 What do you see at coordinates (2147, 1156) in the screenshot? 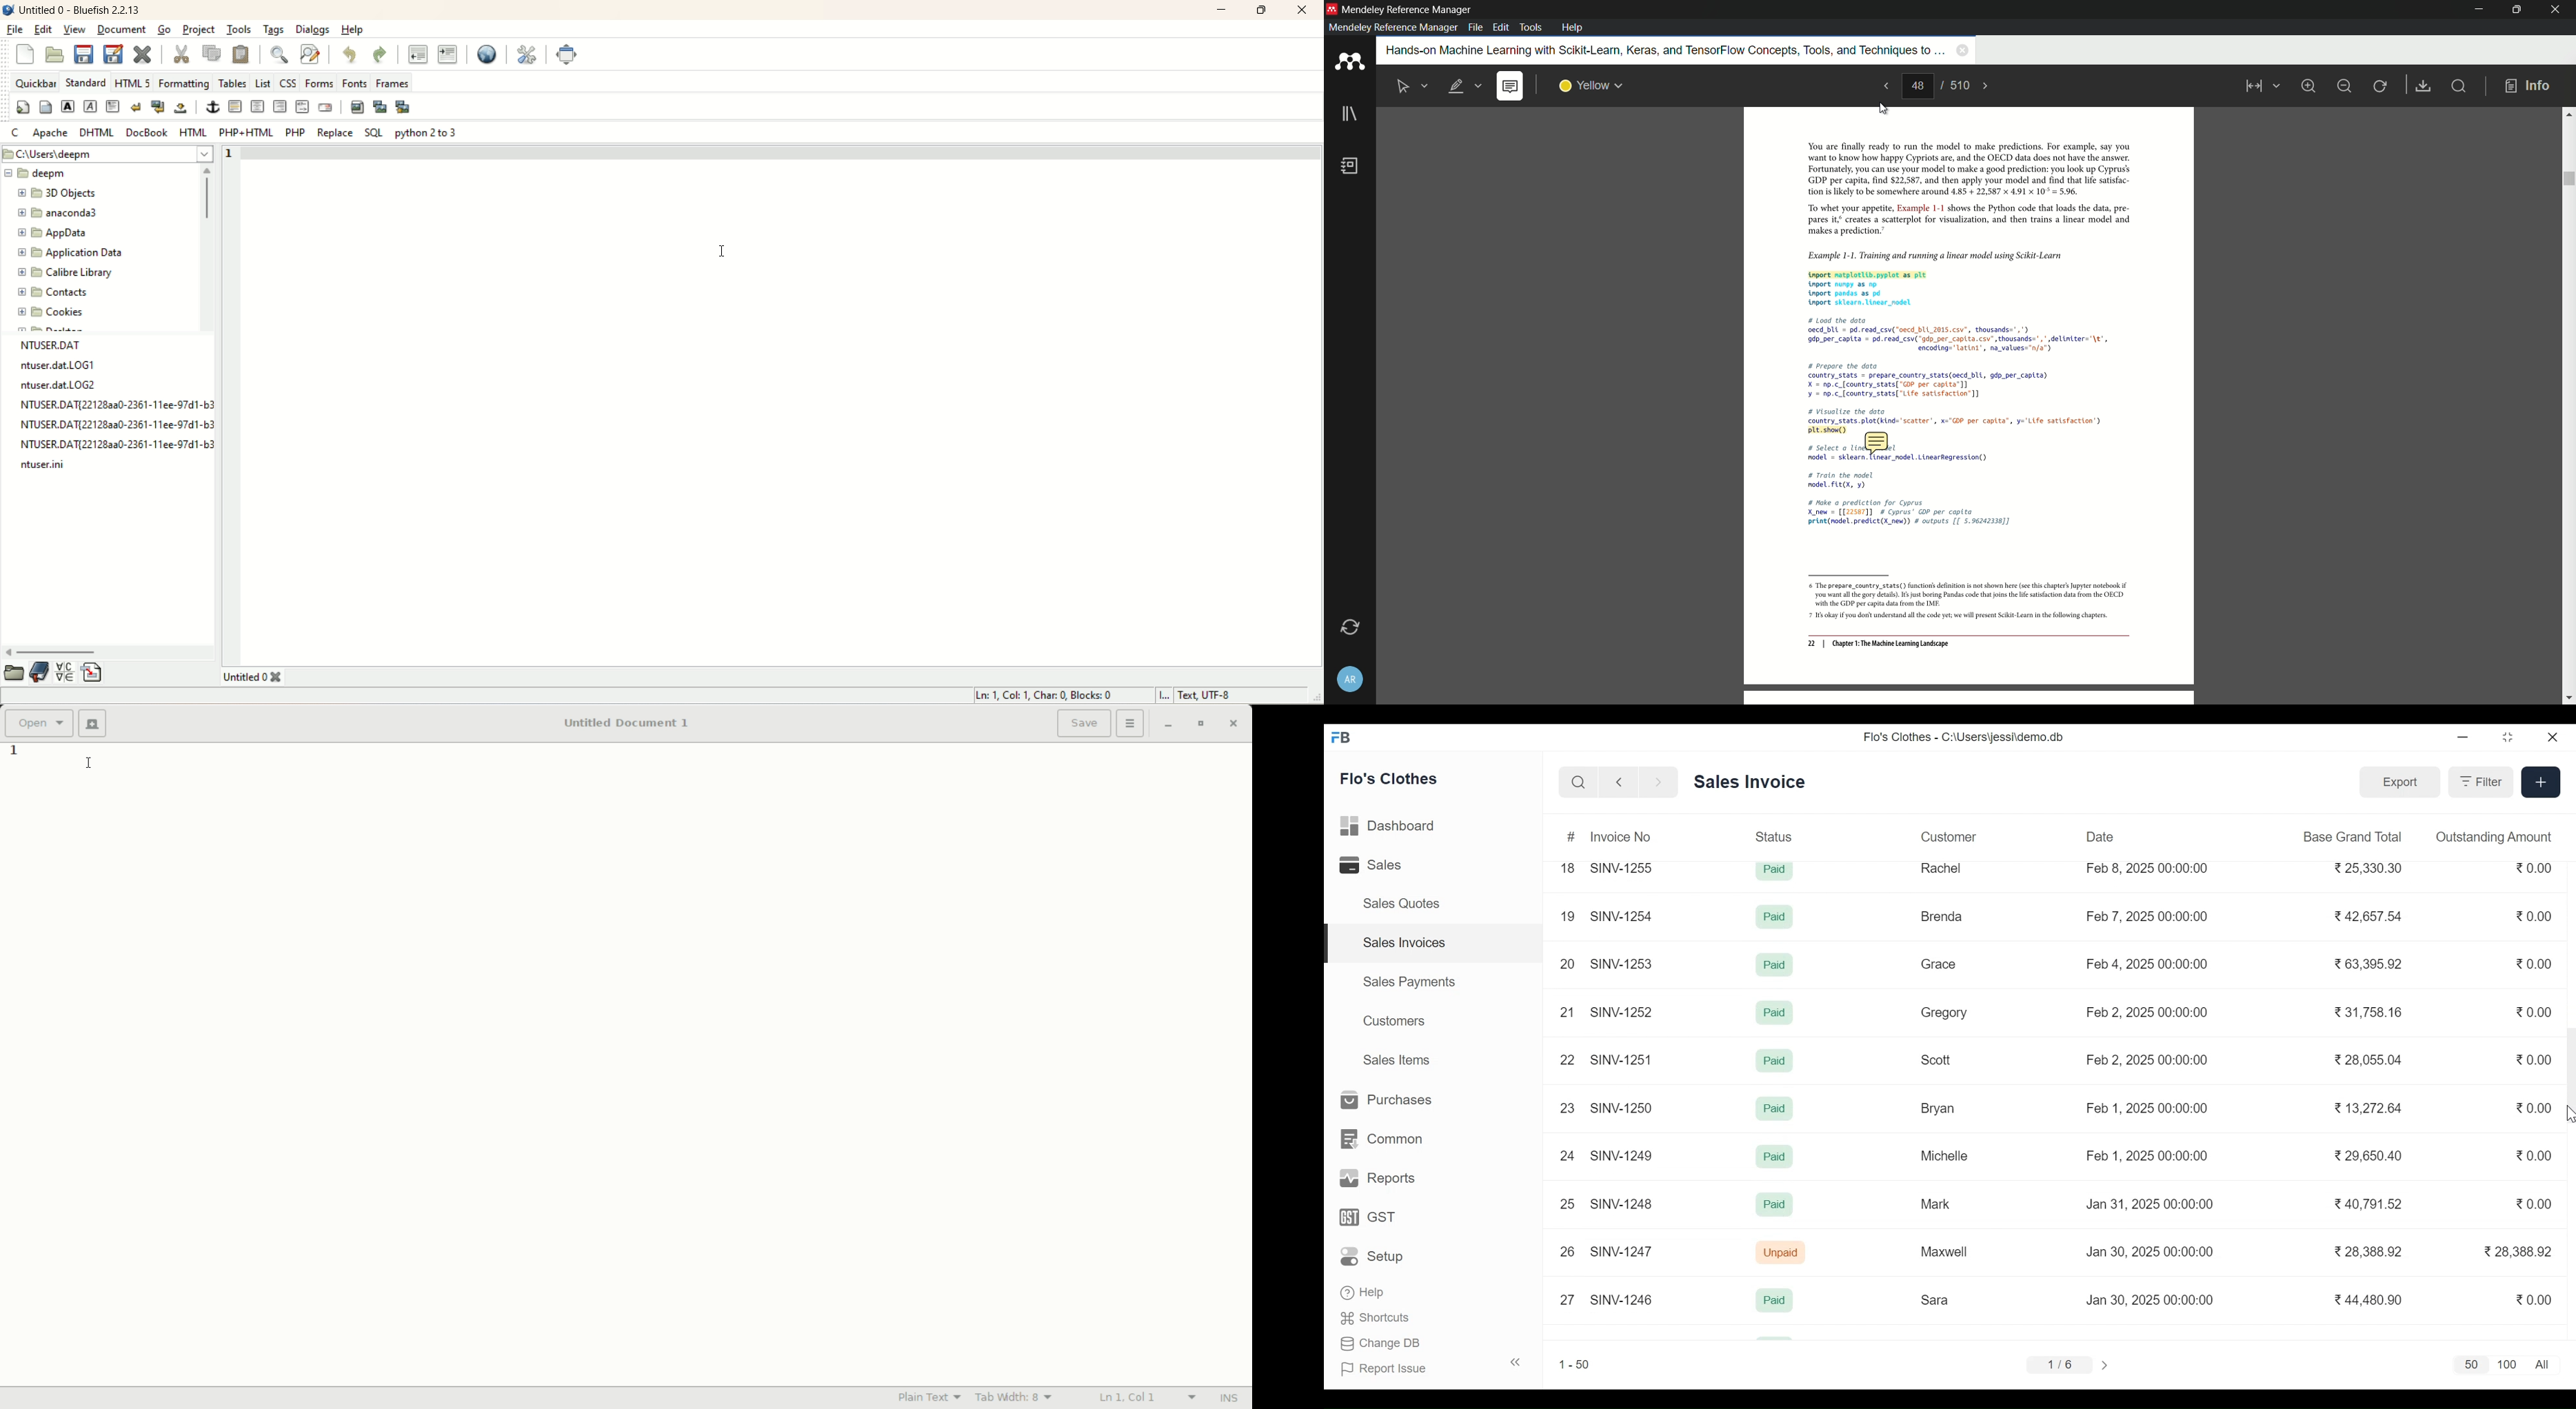
I see `Feb 1, 2025 00:00:00` at bounding box center [2147, 1156].